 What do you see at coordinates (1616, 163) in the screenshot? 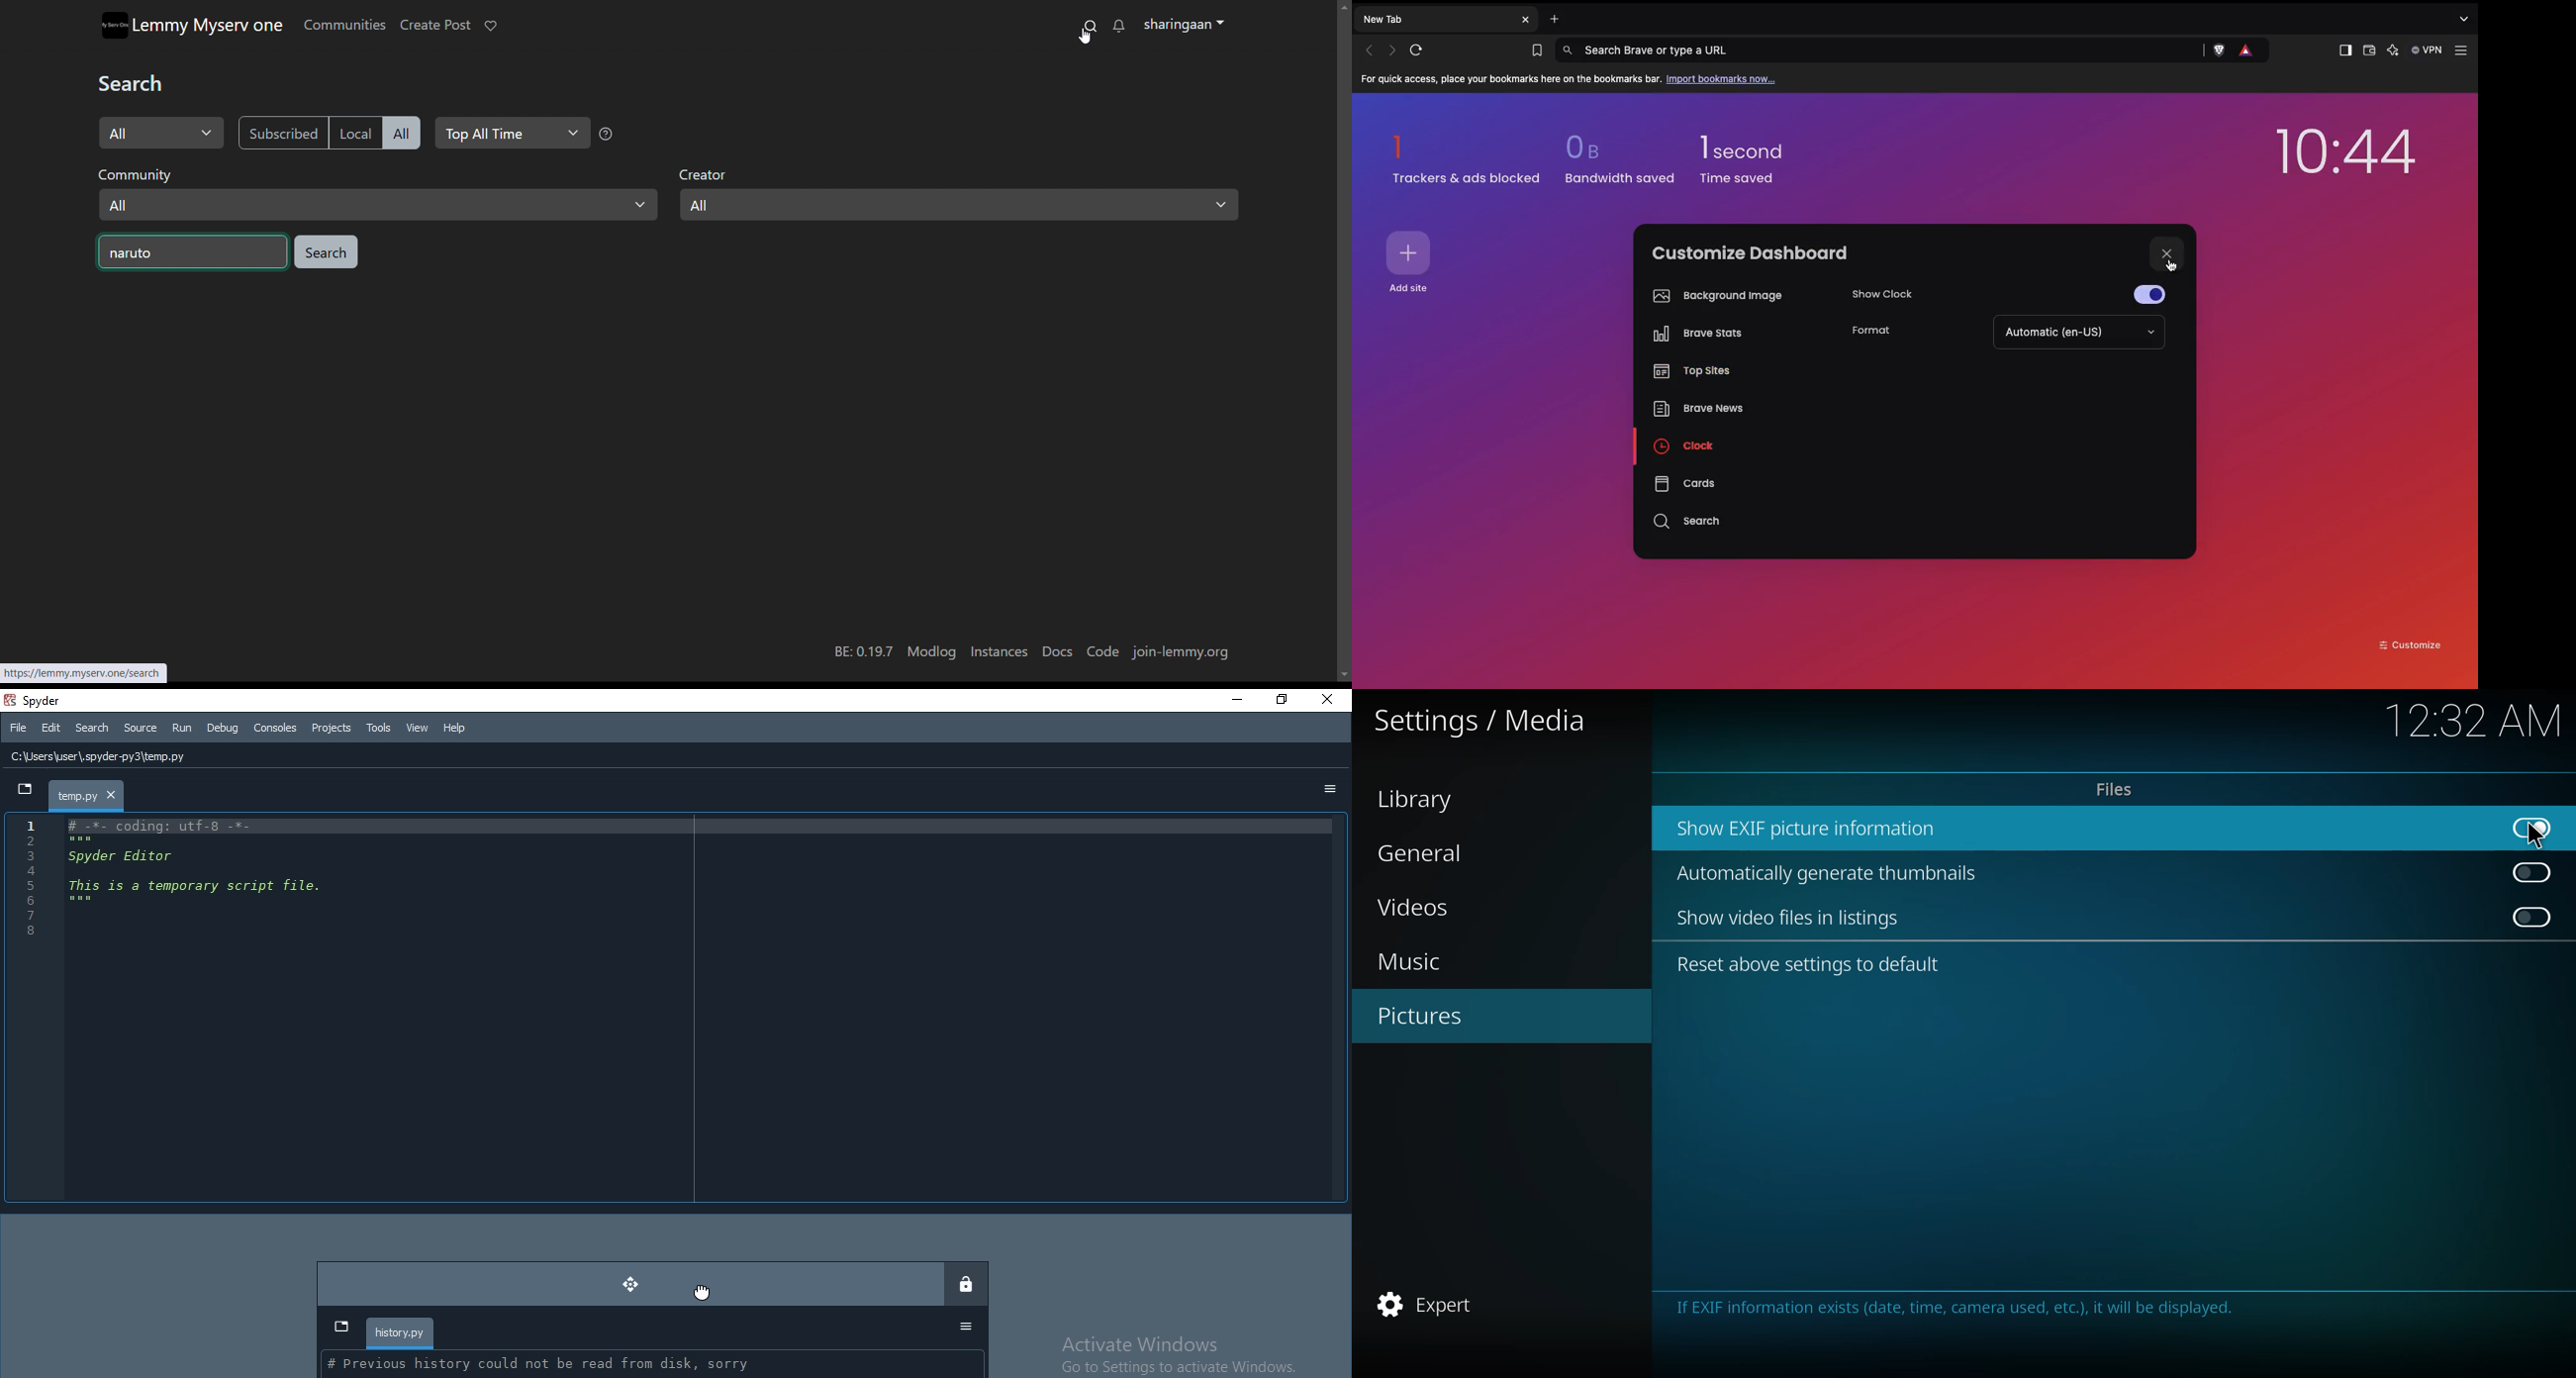
I see `0b bandwidth saved` at bounding box center [1616, 163].